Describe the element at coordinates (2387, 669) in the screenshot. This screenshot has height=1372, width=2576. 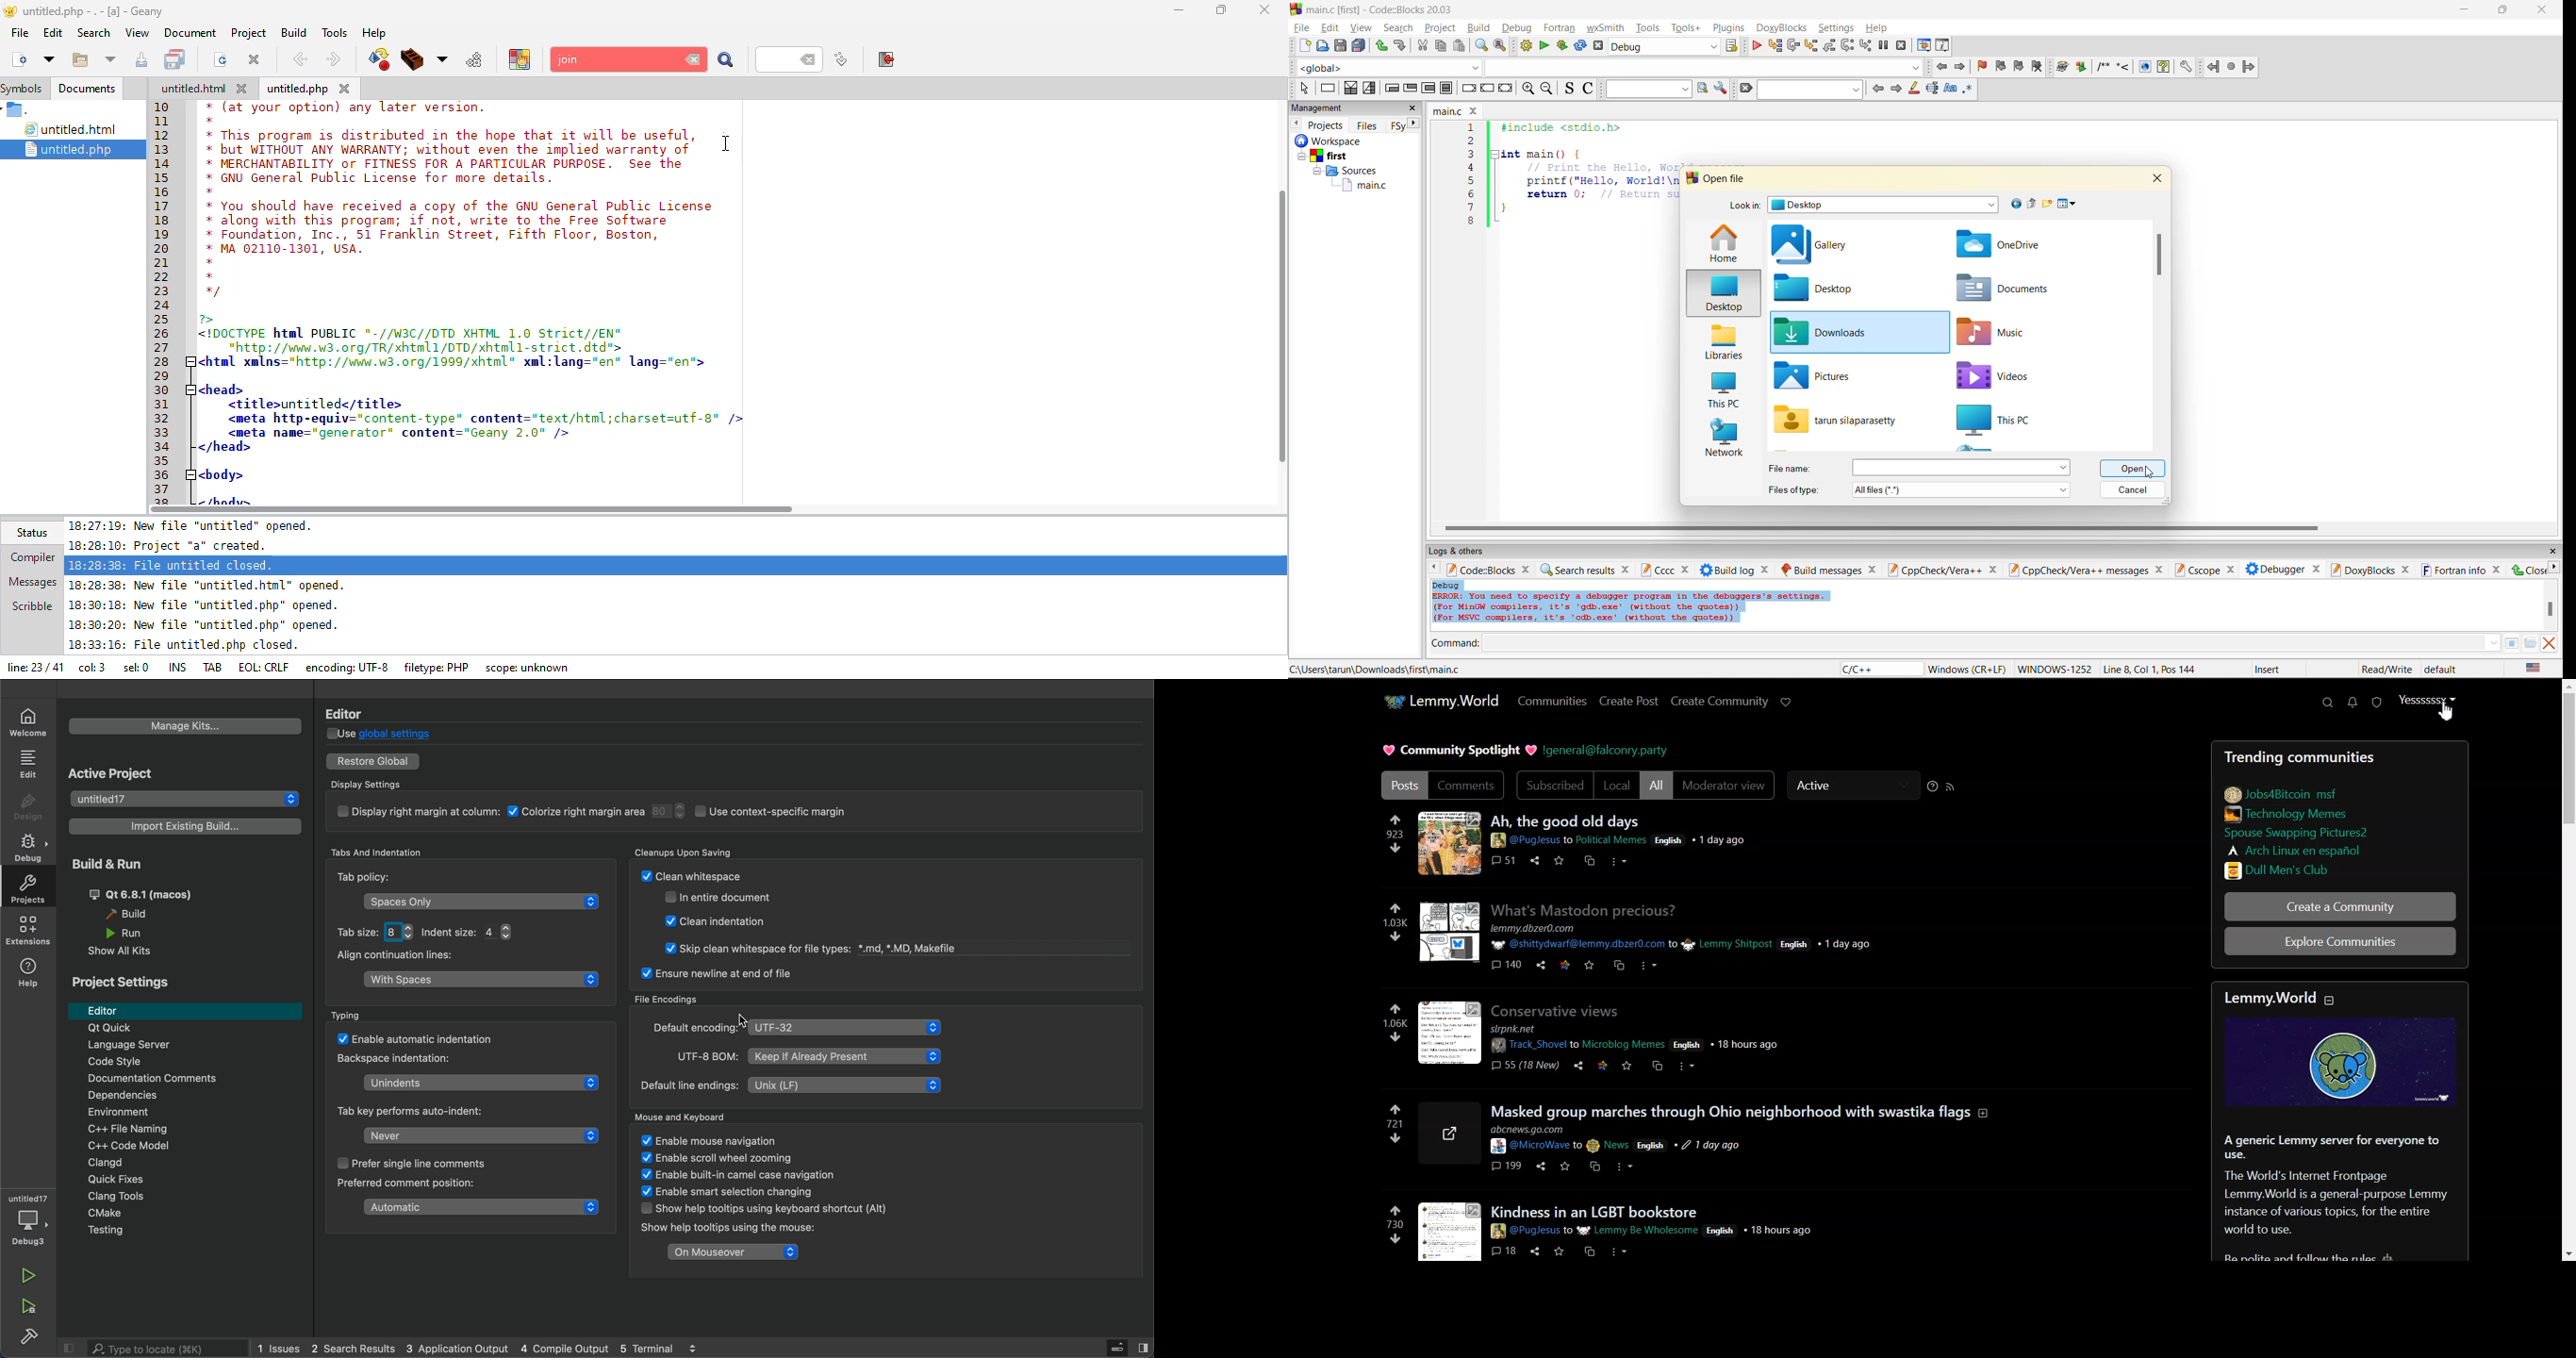
I see `read/write` at that location.